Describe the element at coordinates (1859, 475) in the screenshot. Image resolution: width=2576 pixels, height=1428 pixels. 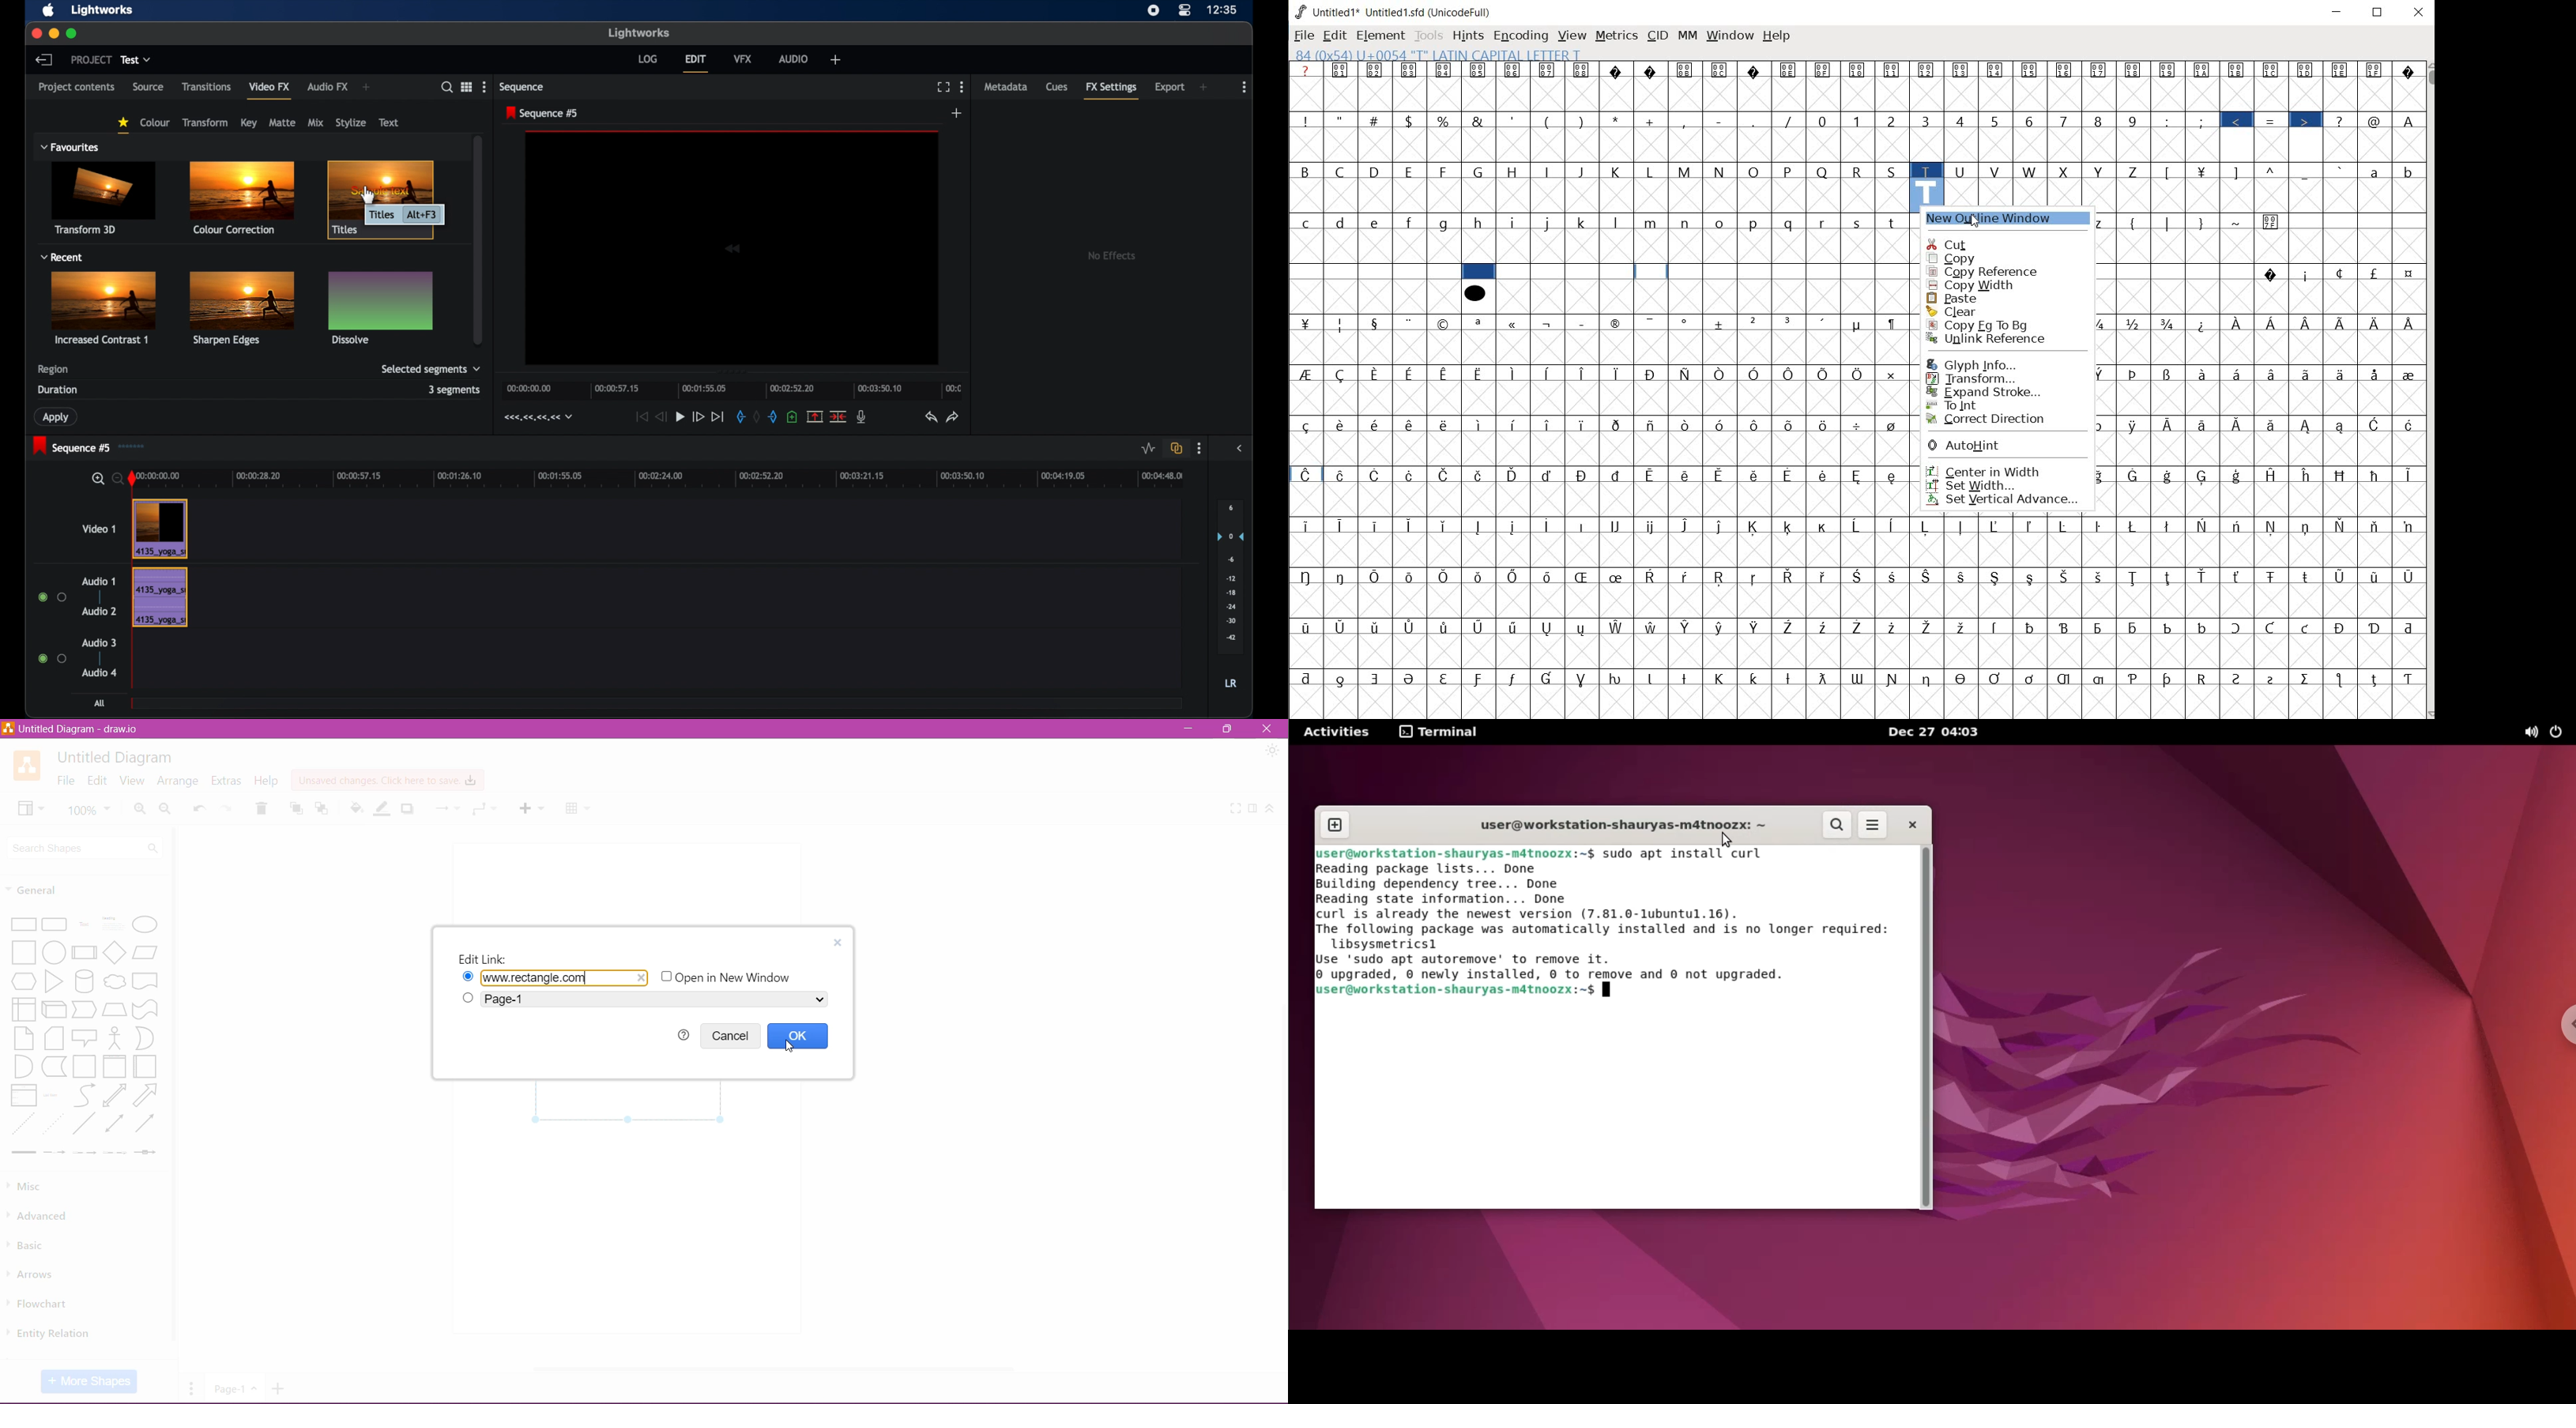
I see `Symbol` at that location.